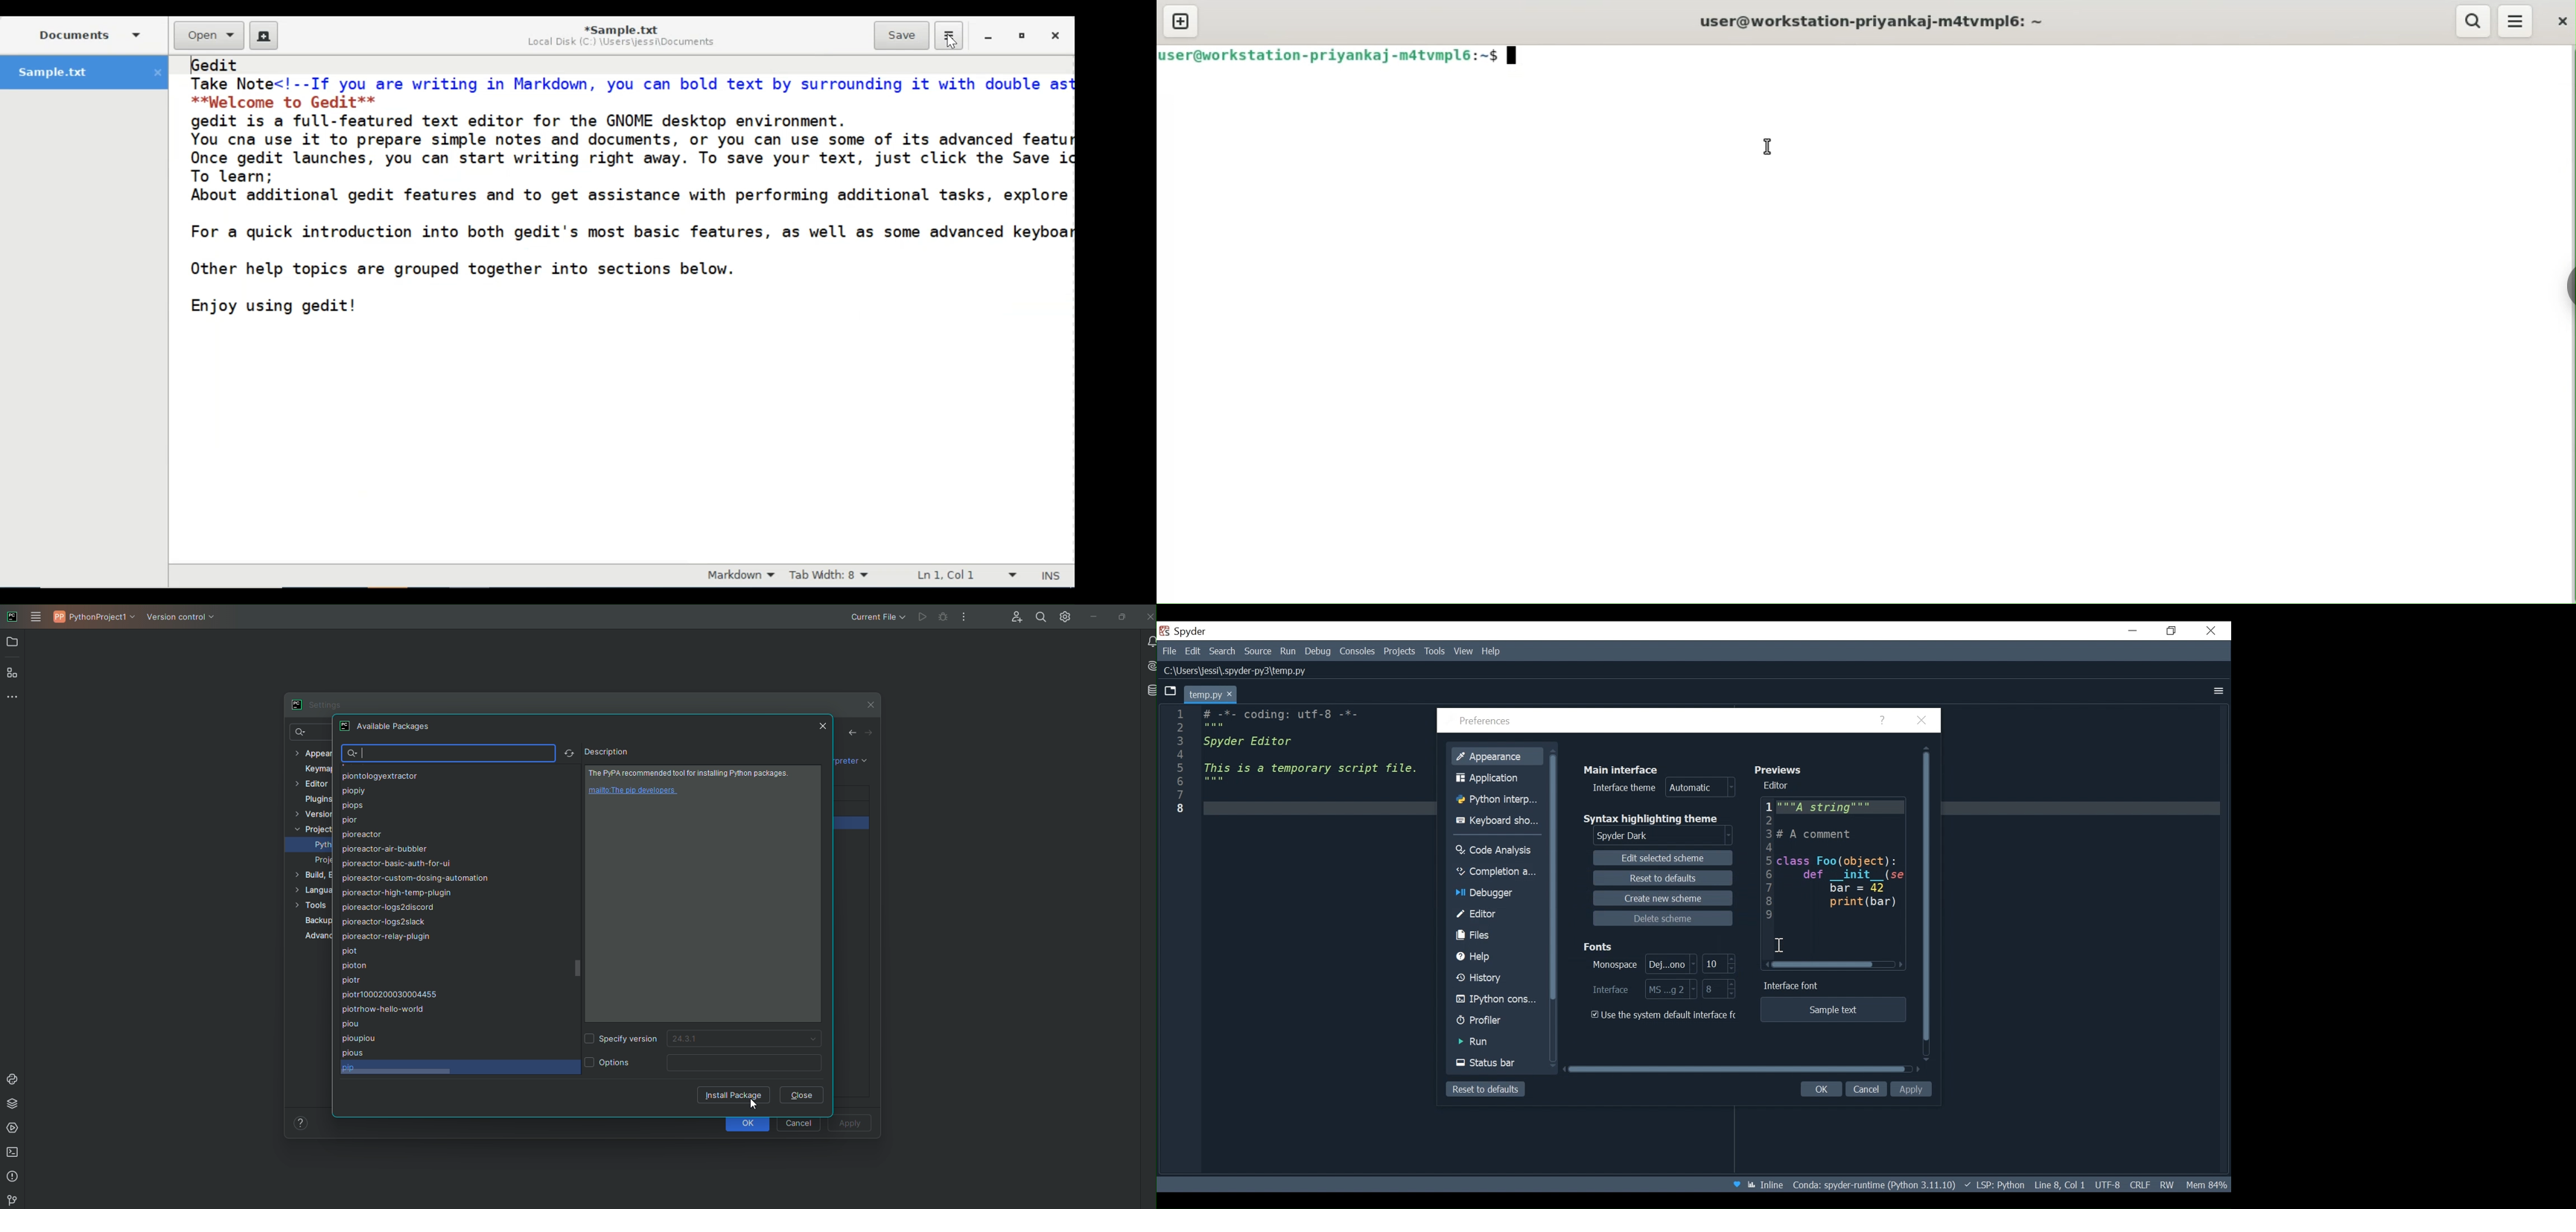 The image size is (2576, 1232). I want to click on Browse Tab, so click(1171, 691).